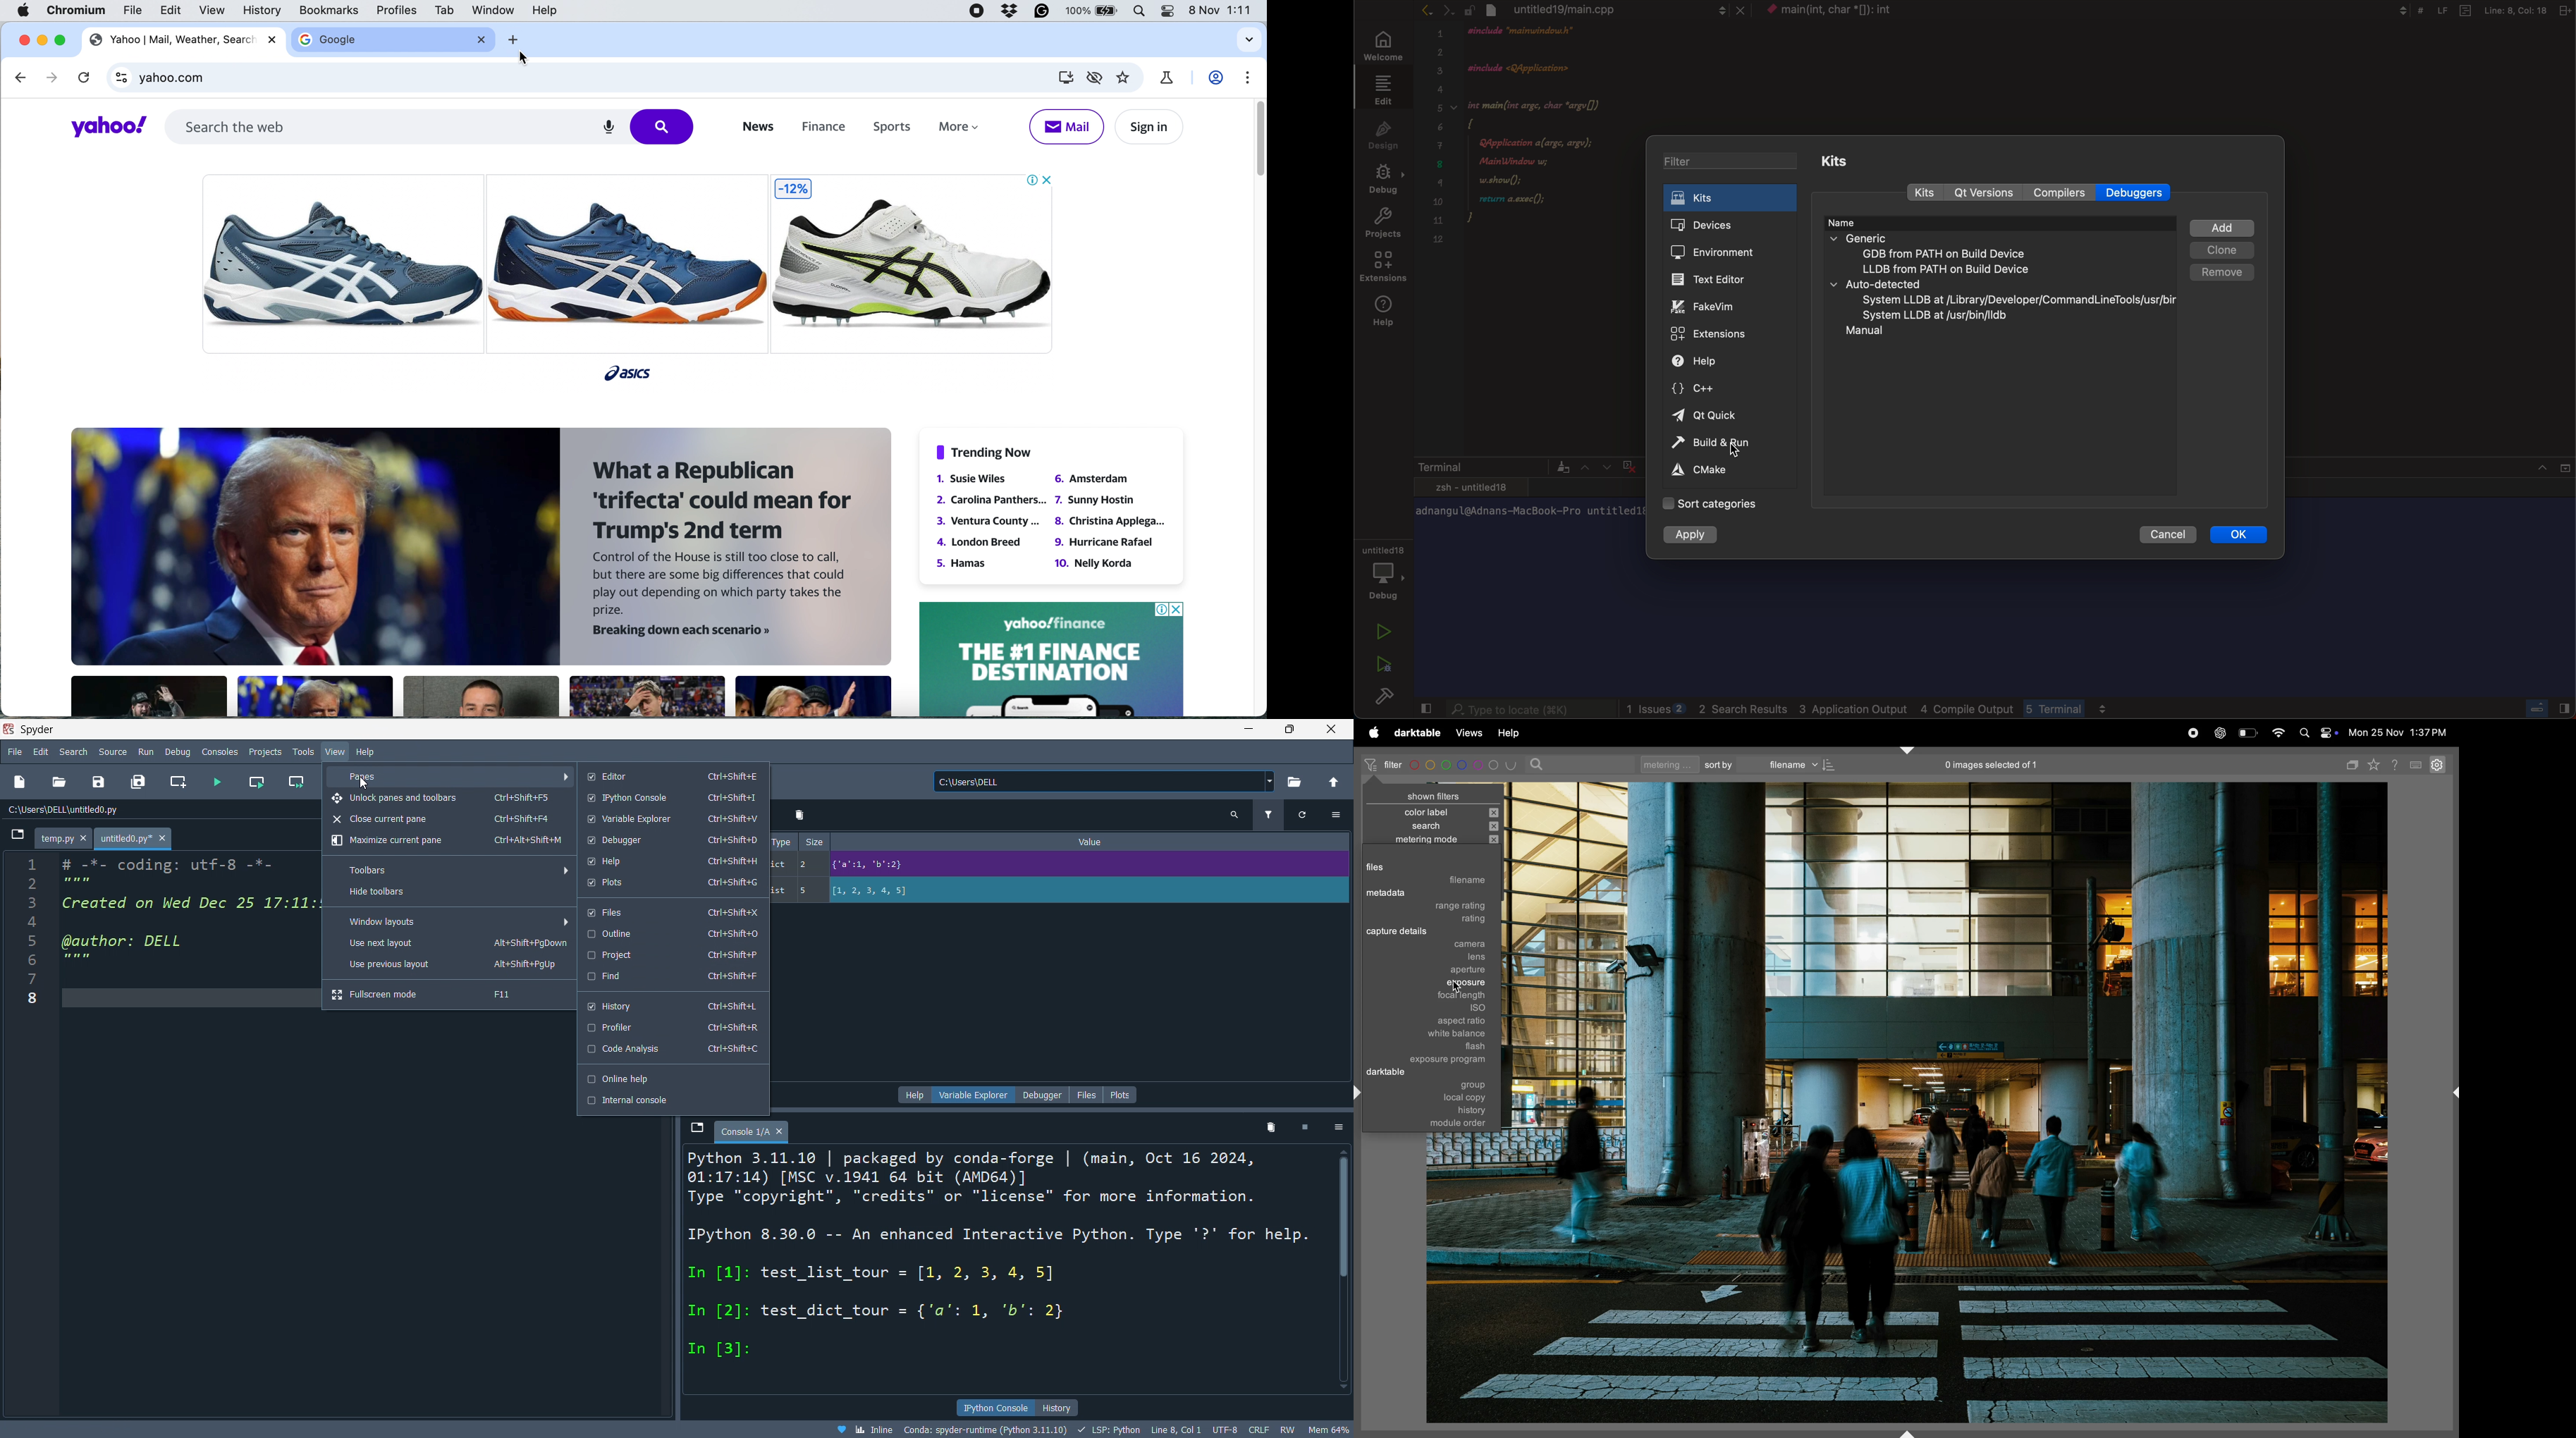  I want to click on help, so click(1704, 362).